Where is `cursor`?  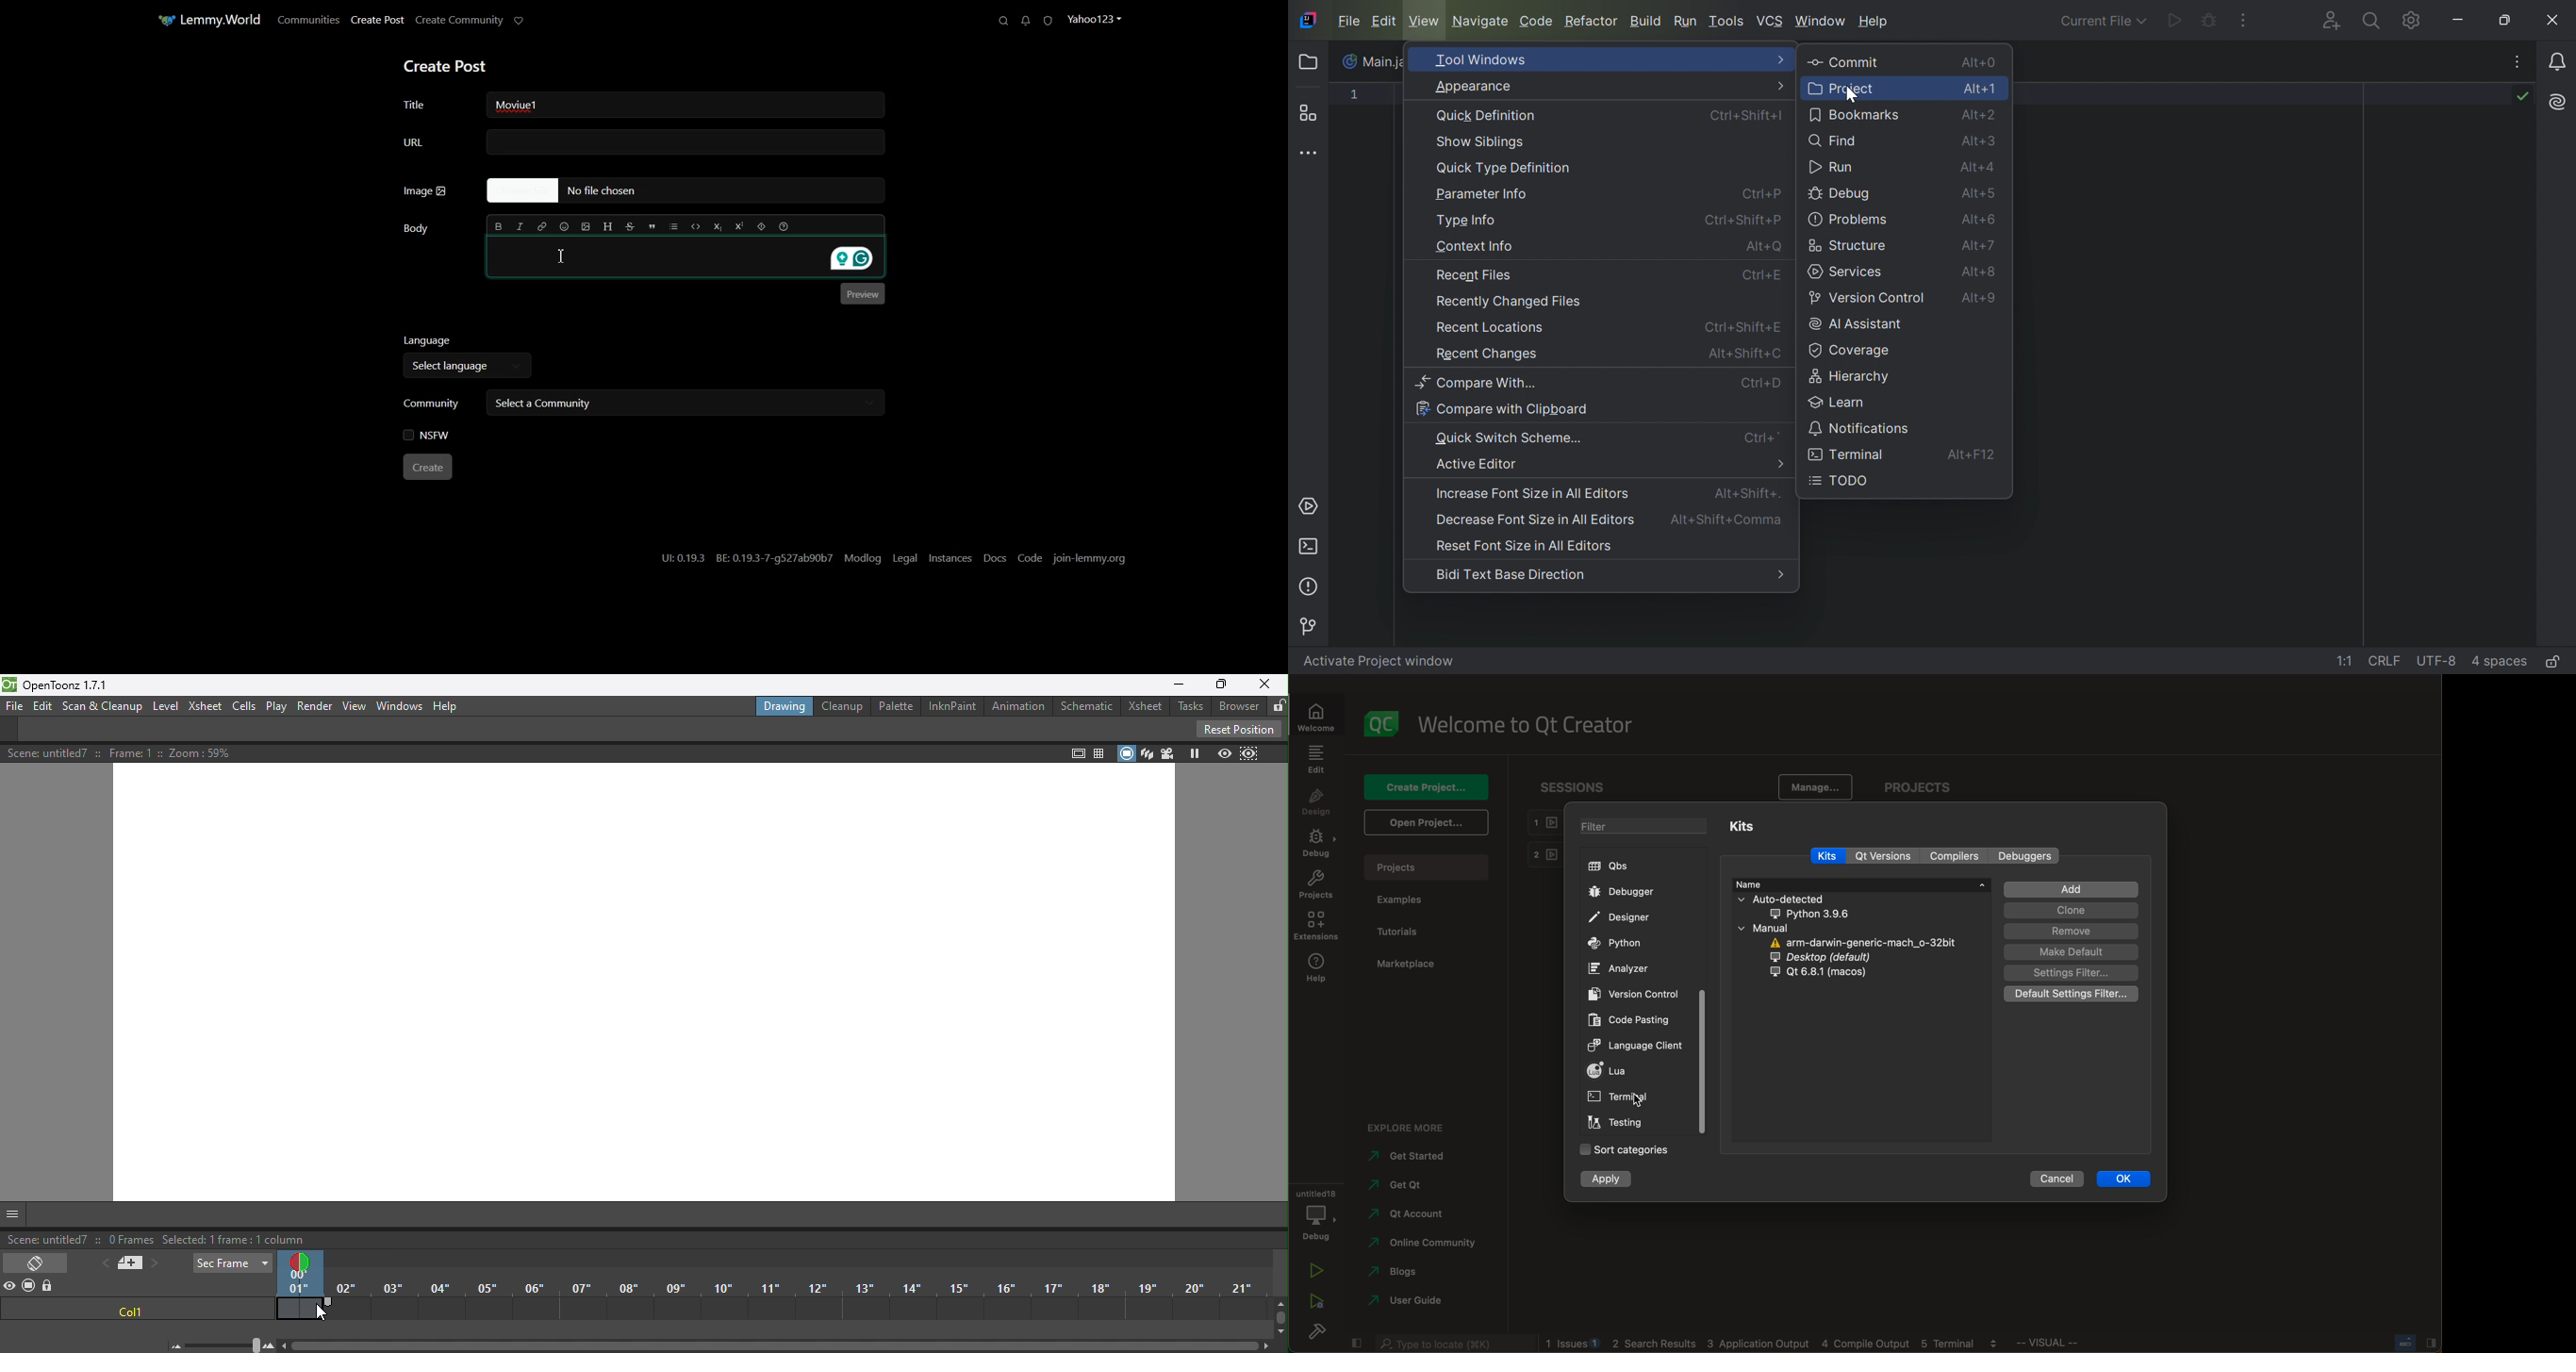 cursor is located at coordinates (1635, 1099).